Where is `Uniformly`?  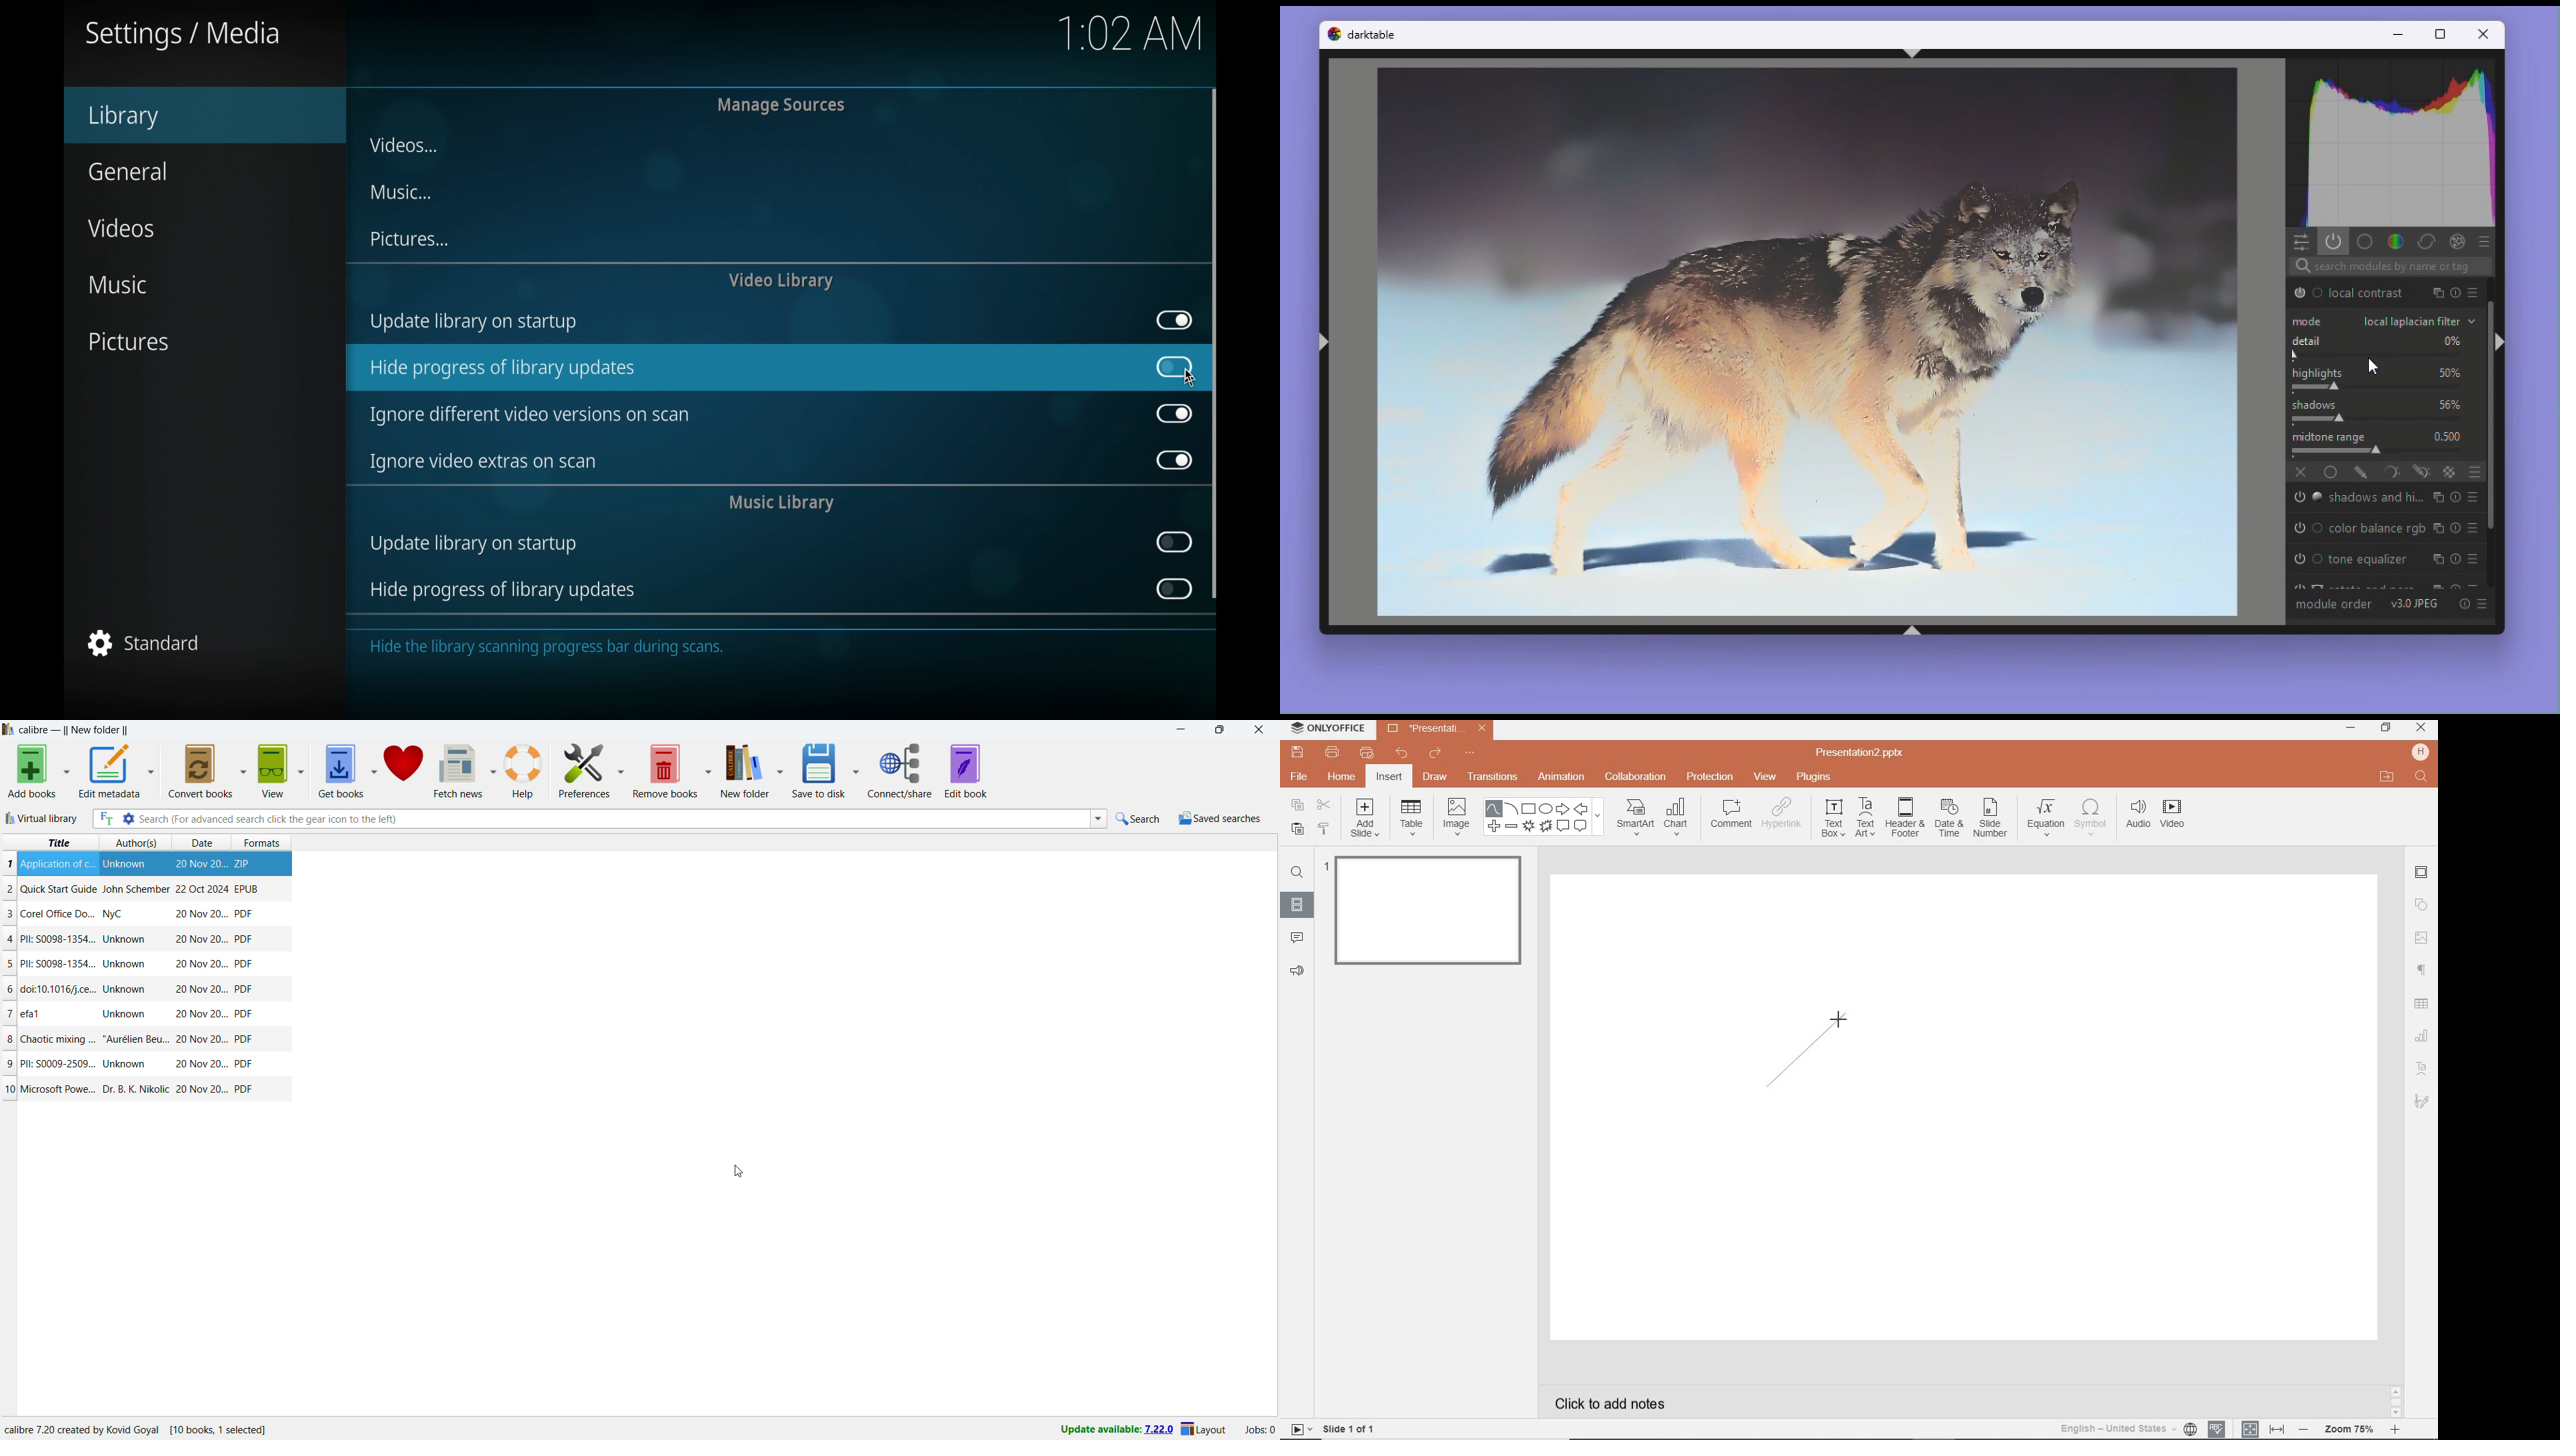
Uniformly is located at coordinates (2332, 473).